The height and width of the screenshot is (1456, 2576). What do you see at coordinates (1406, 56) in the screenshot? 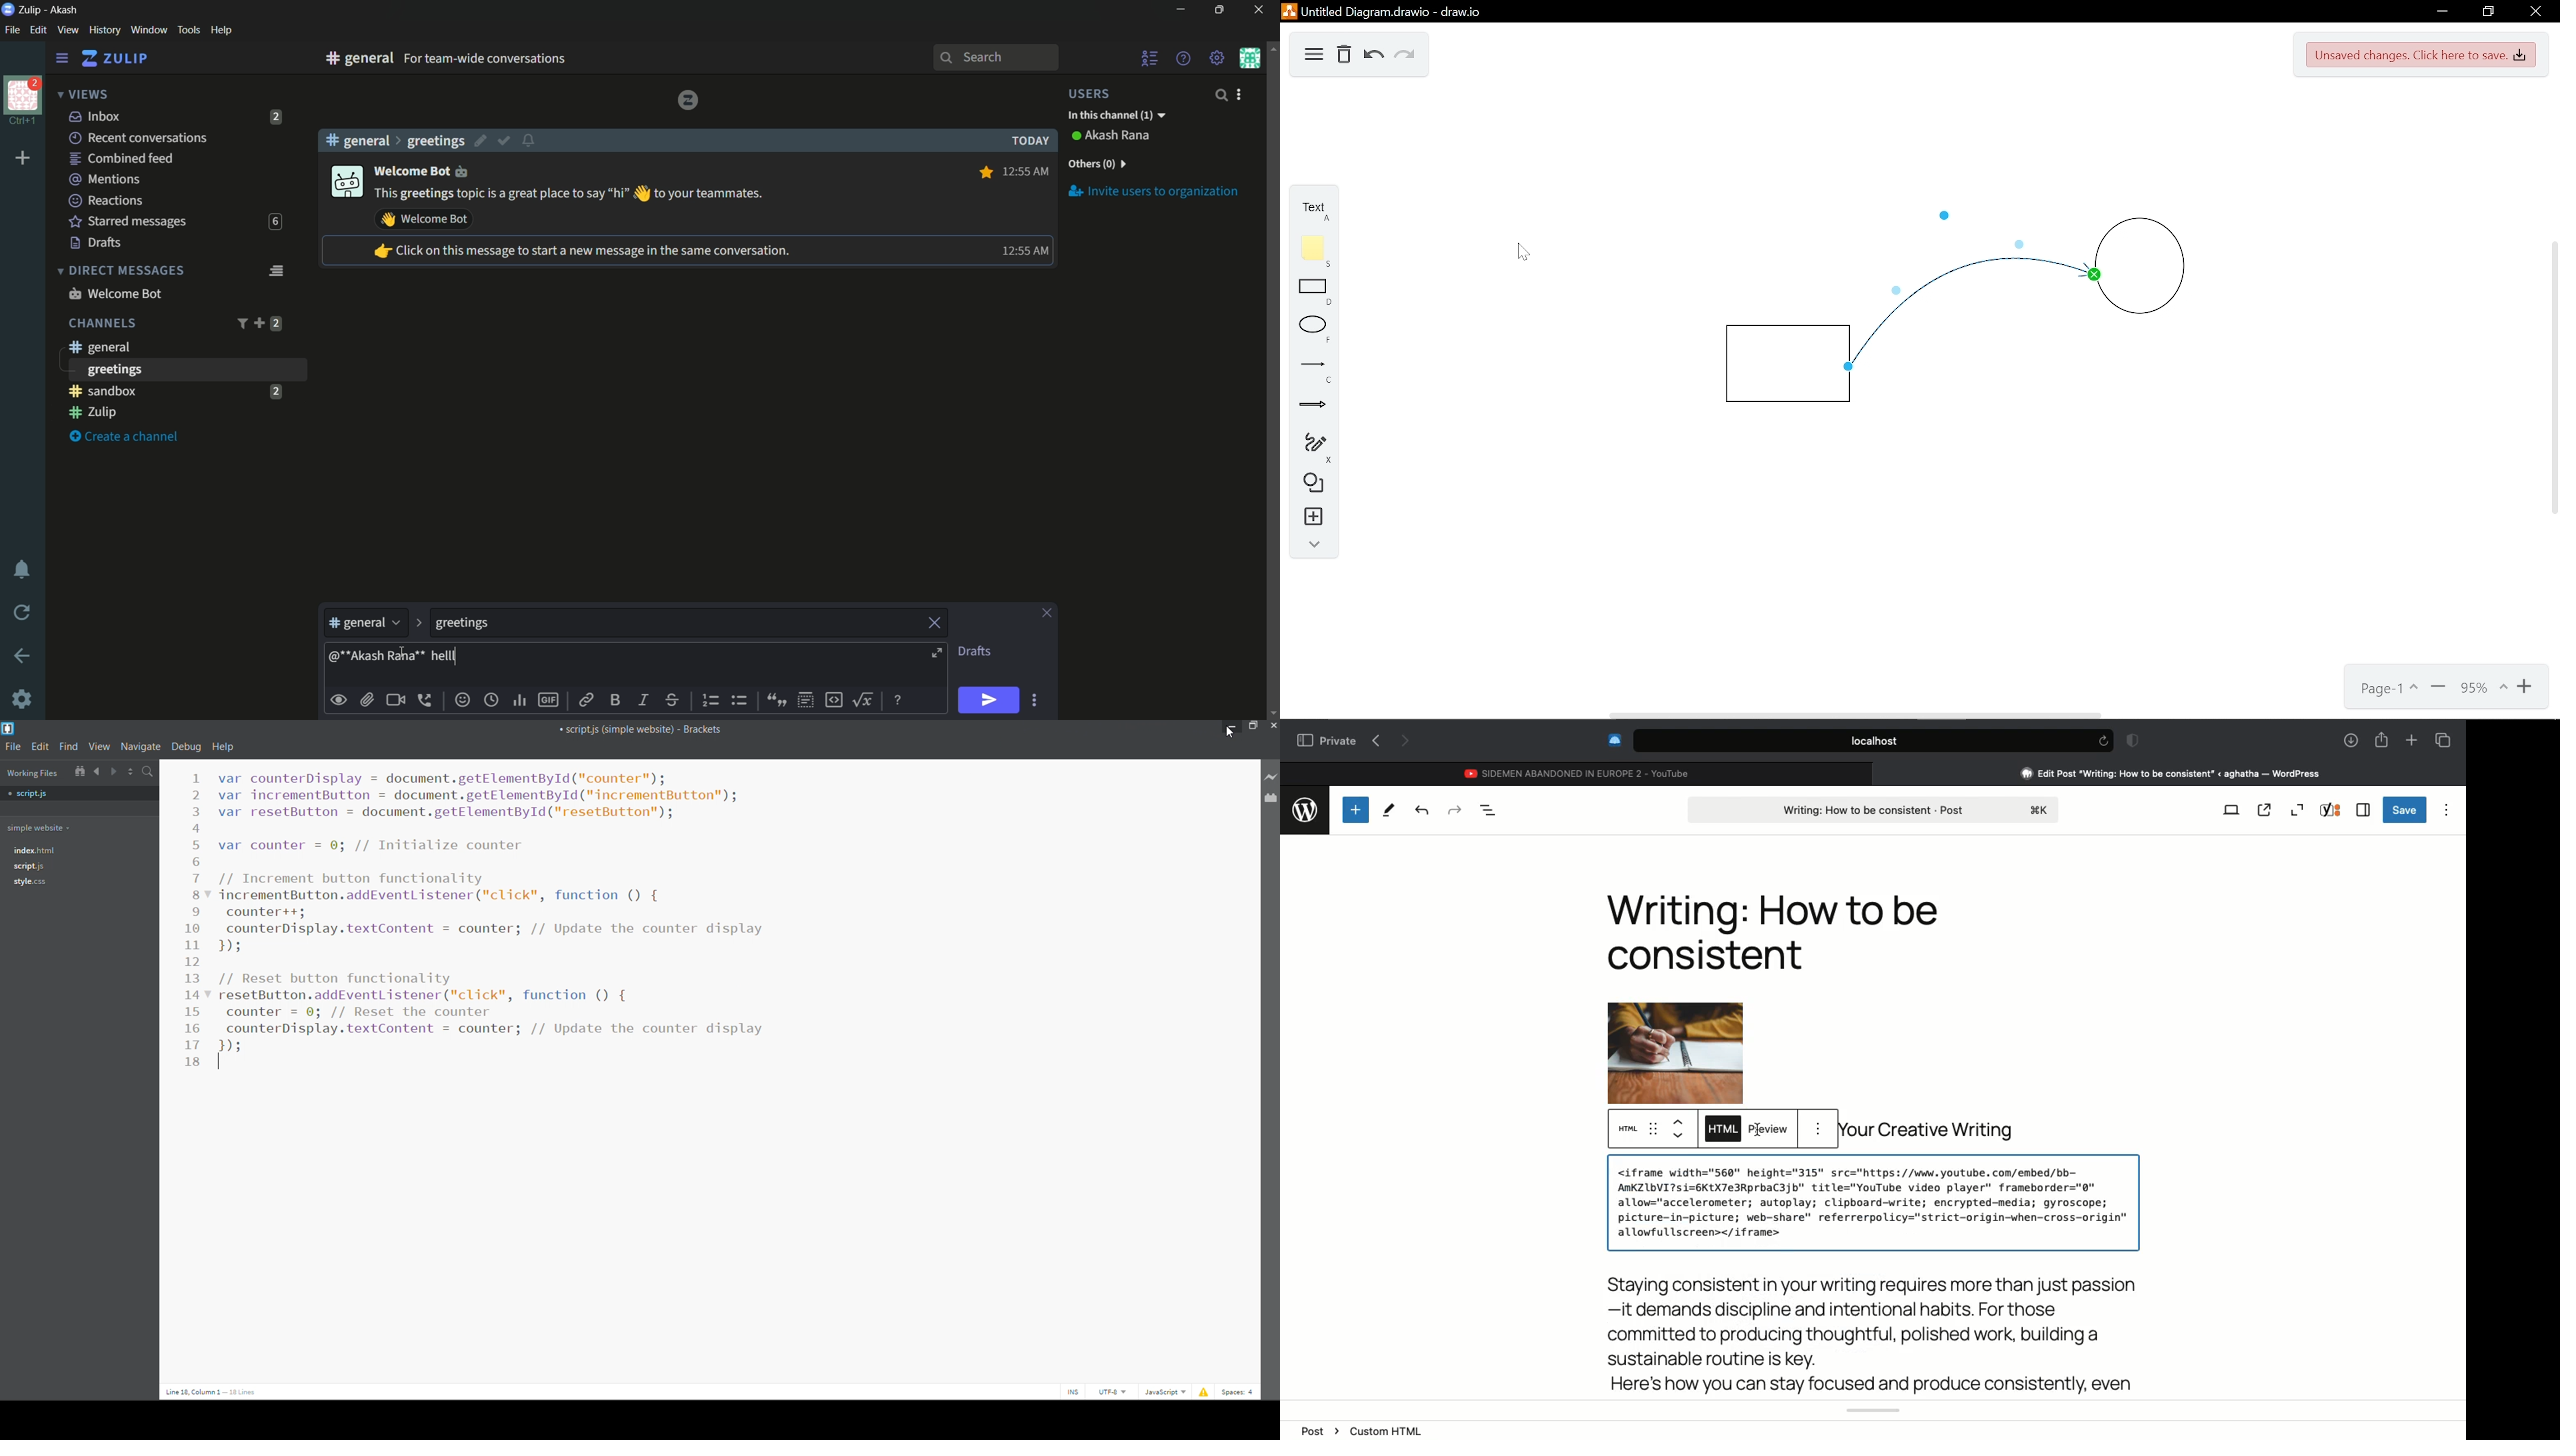
I see `Redo` at bounding box center [1406, 56].